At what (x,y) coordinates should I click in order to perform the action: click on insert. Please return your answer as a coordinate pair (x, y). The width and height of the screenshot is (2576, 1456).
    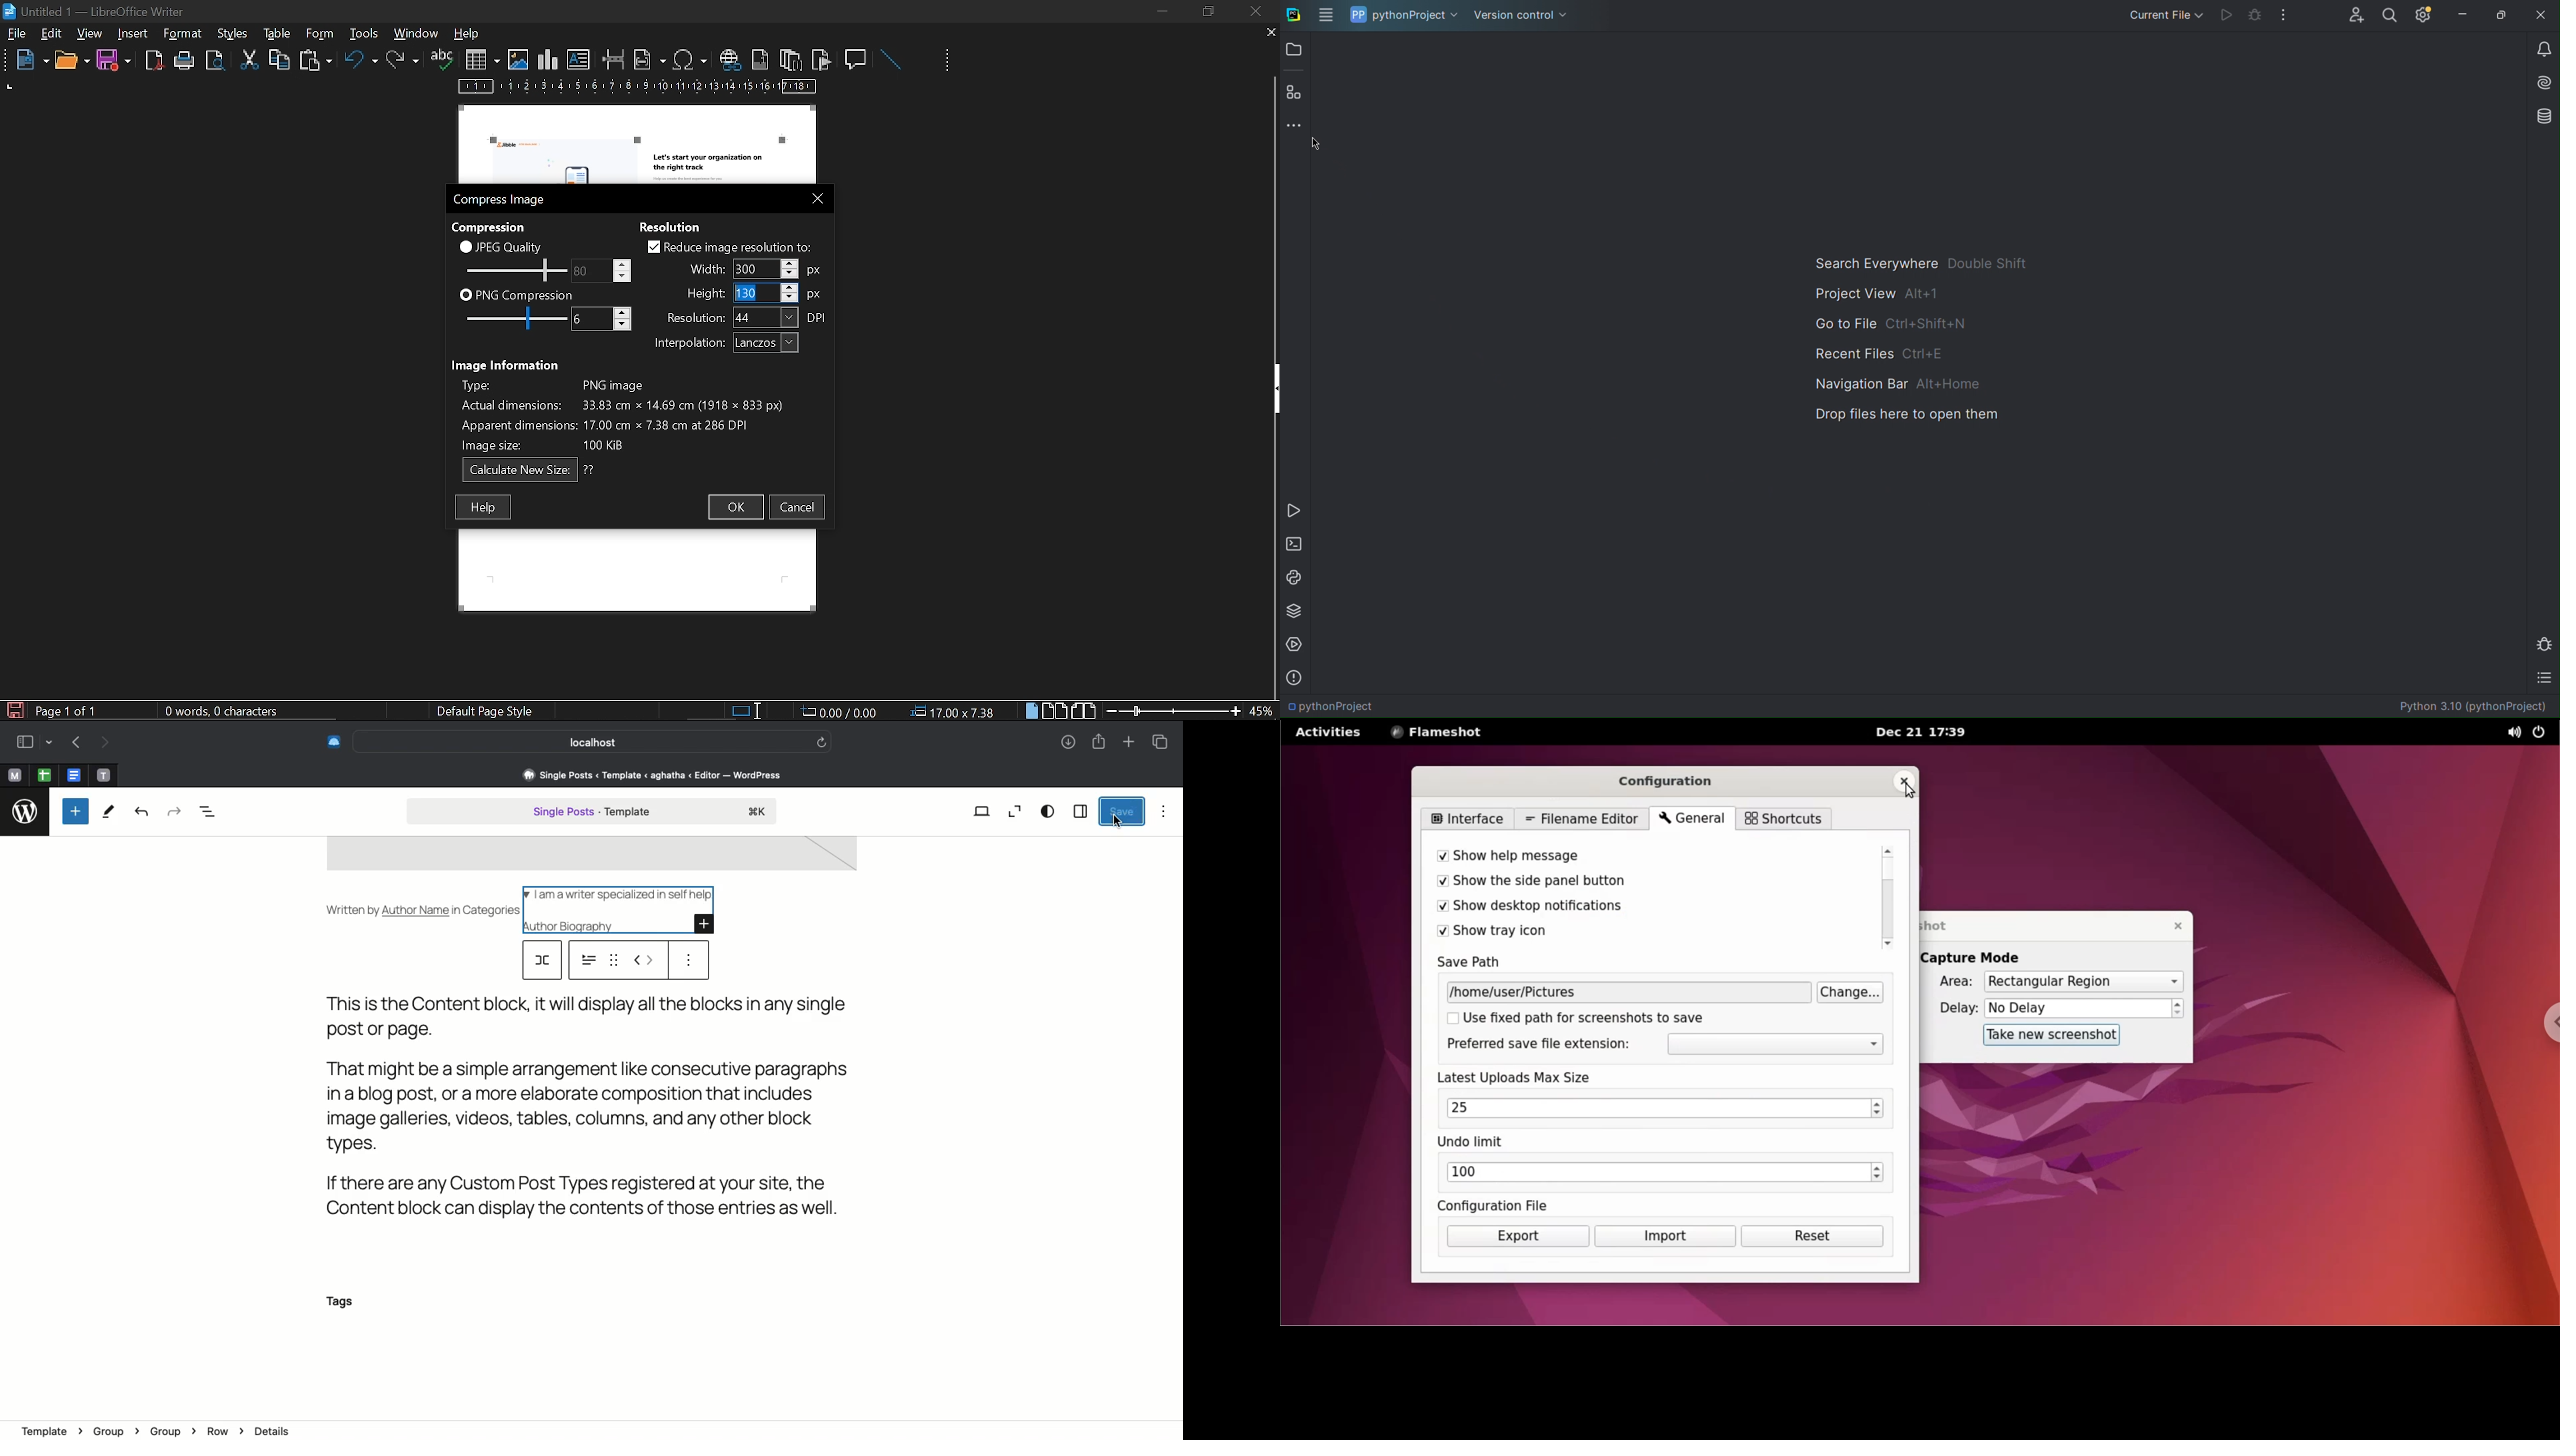
    Looking at the image, I should click on (134, 34).